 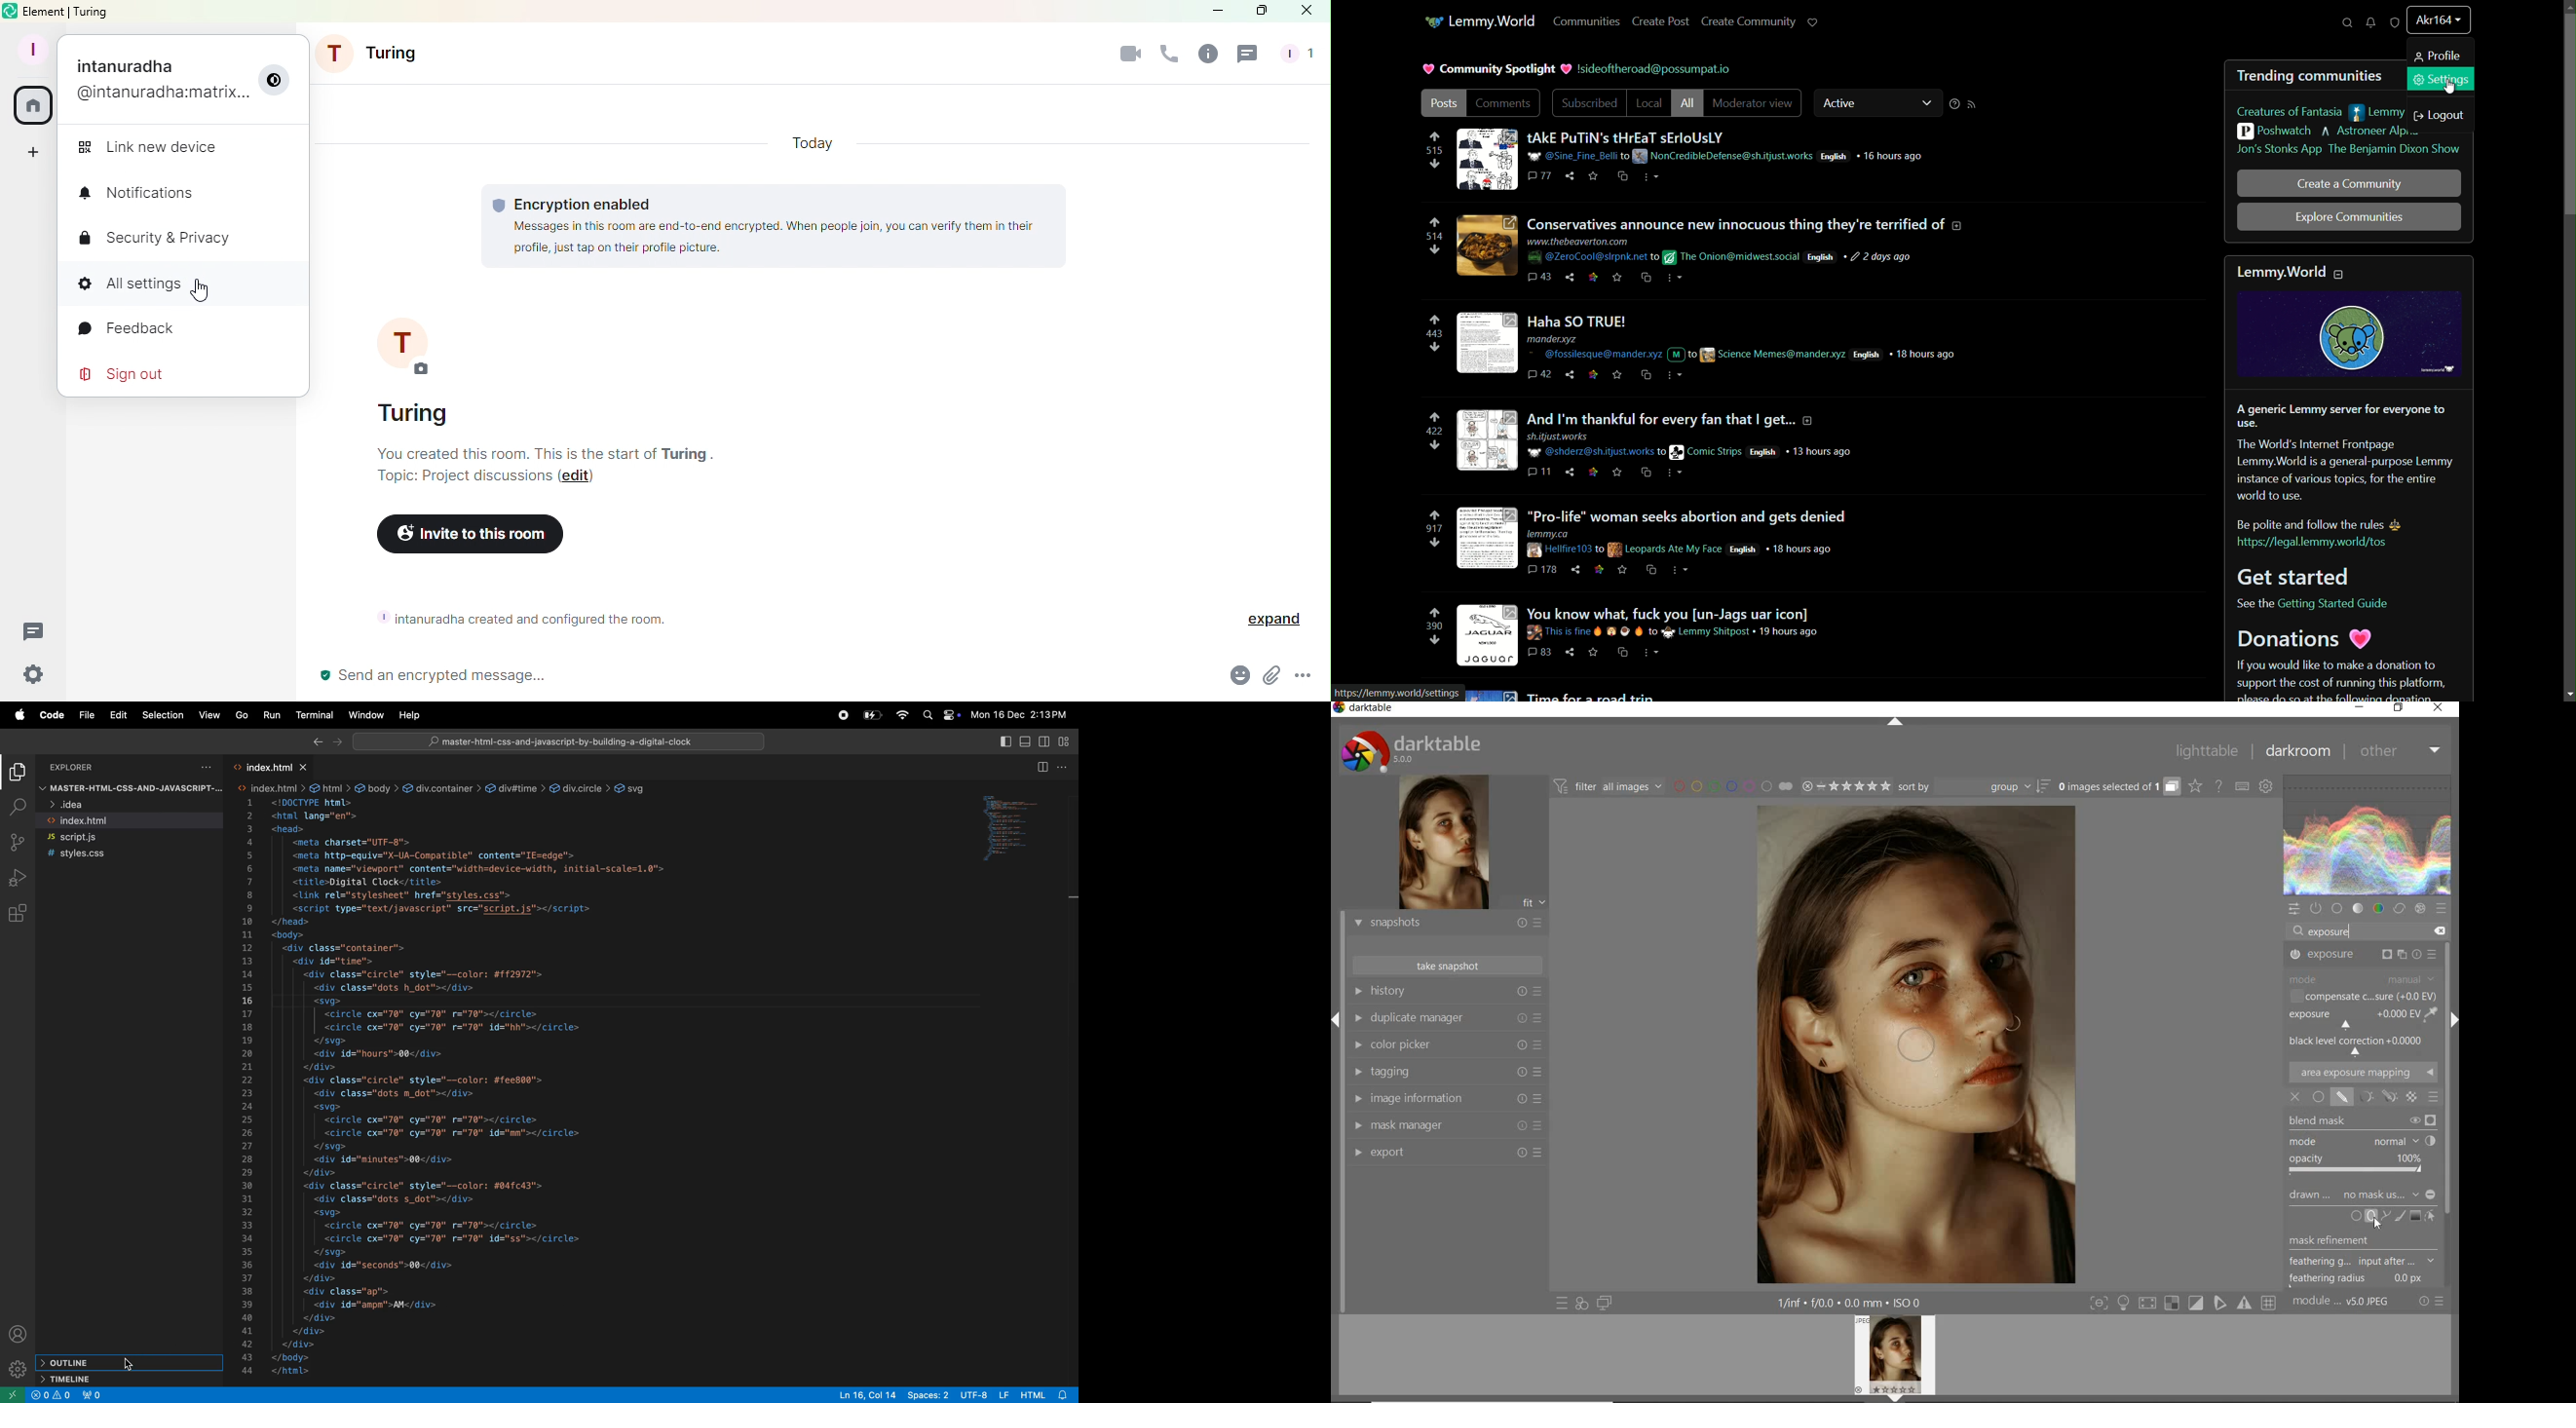 I want to click on SET THE EXPOSURE ADJUSTMENT USING THE SELECTED AREA, so click(x=2430, y=1014).